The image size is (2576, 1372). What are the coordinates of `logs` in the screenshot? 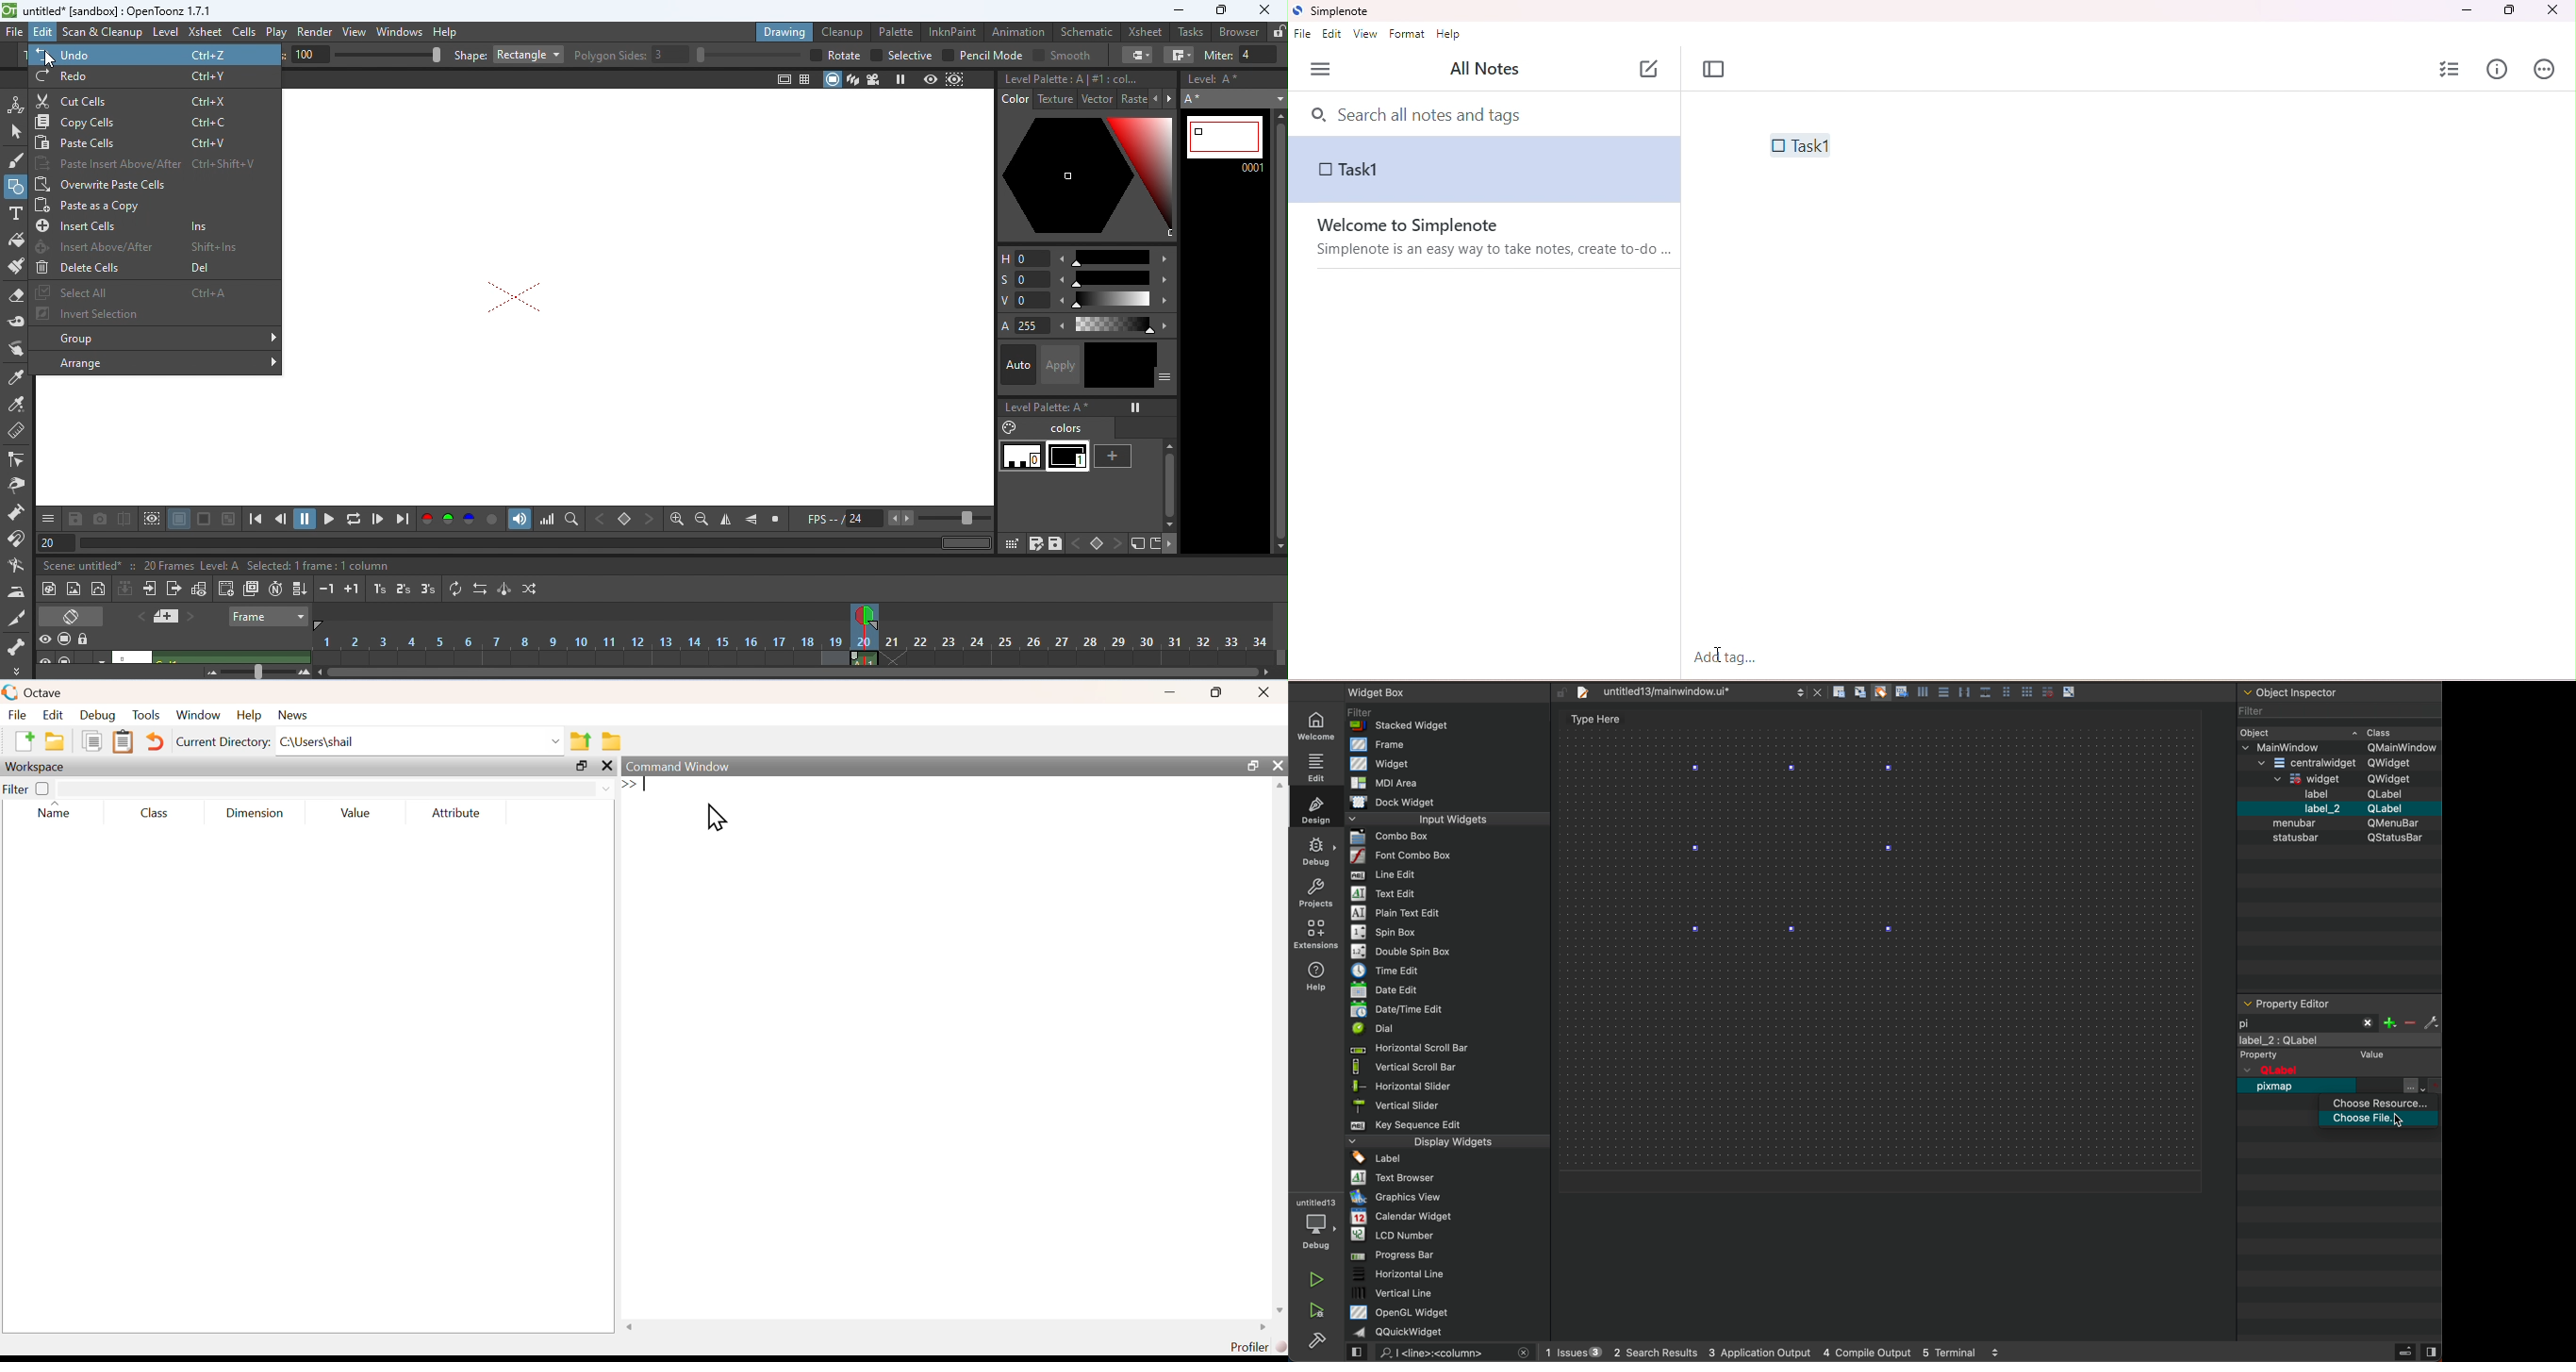 It's located at (1778, 1354).